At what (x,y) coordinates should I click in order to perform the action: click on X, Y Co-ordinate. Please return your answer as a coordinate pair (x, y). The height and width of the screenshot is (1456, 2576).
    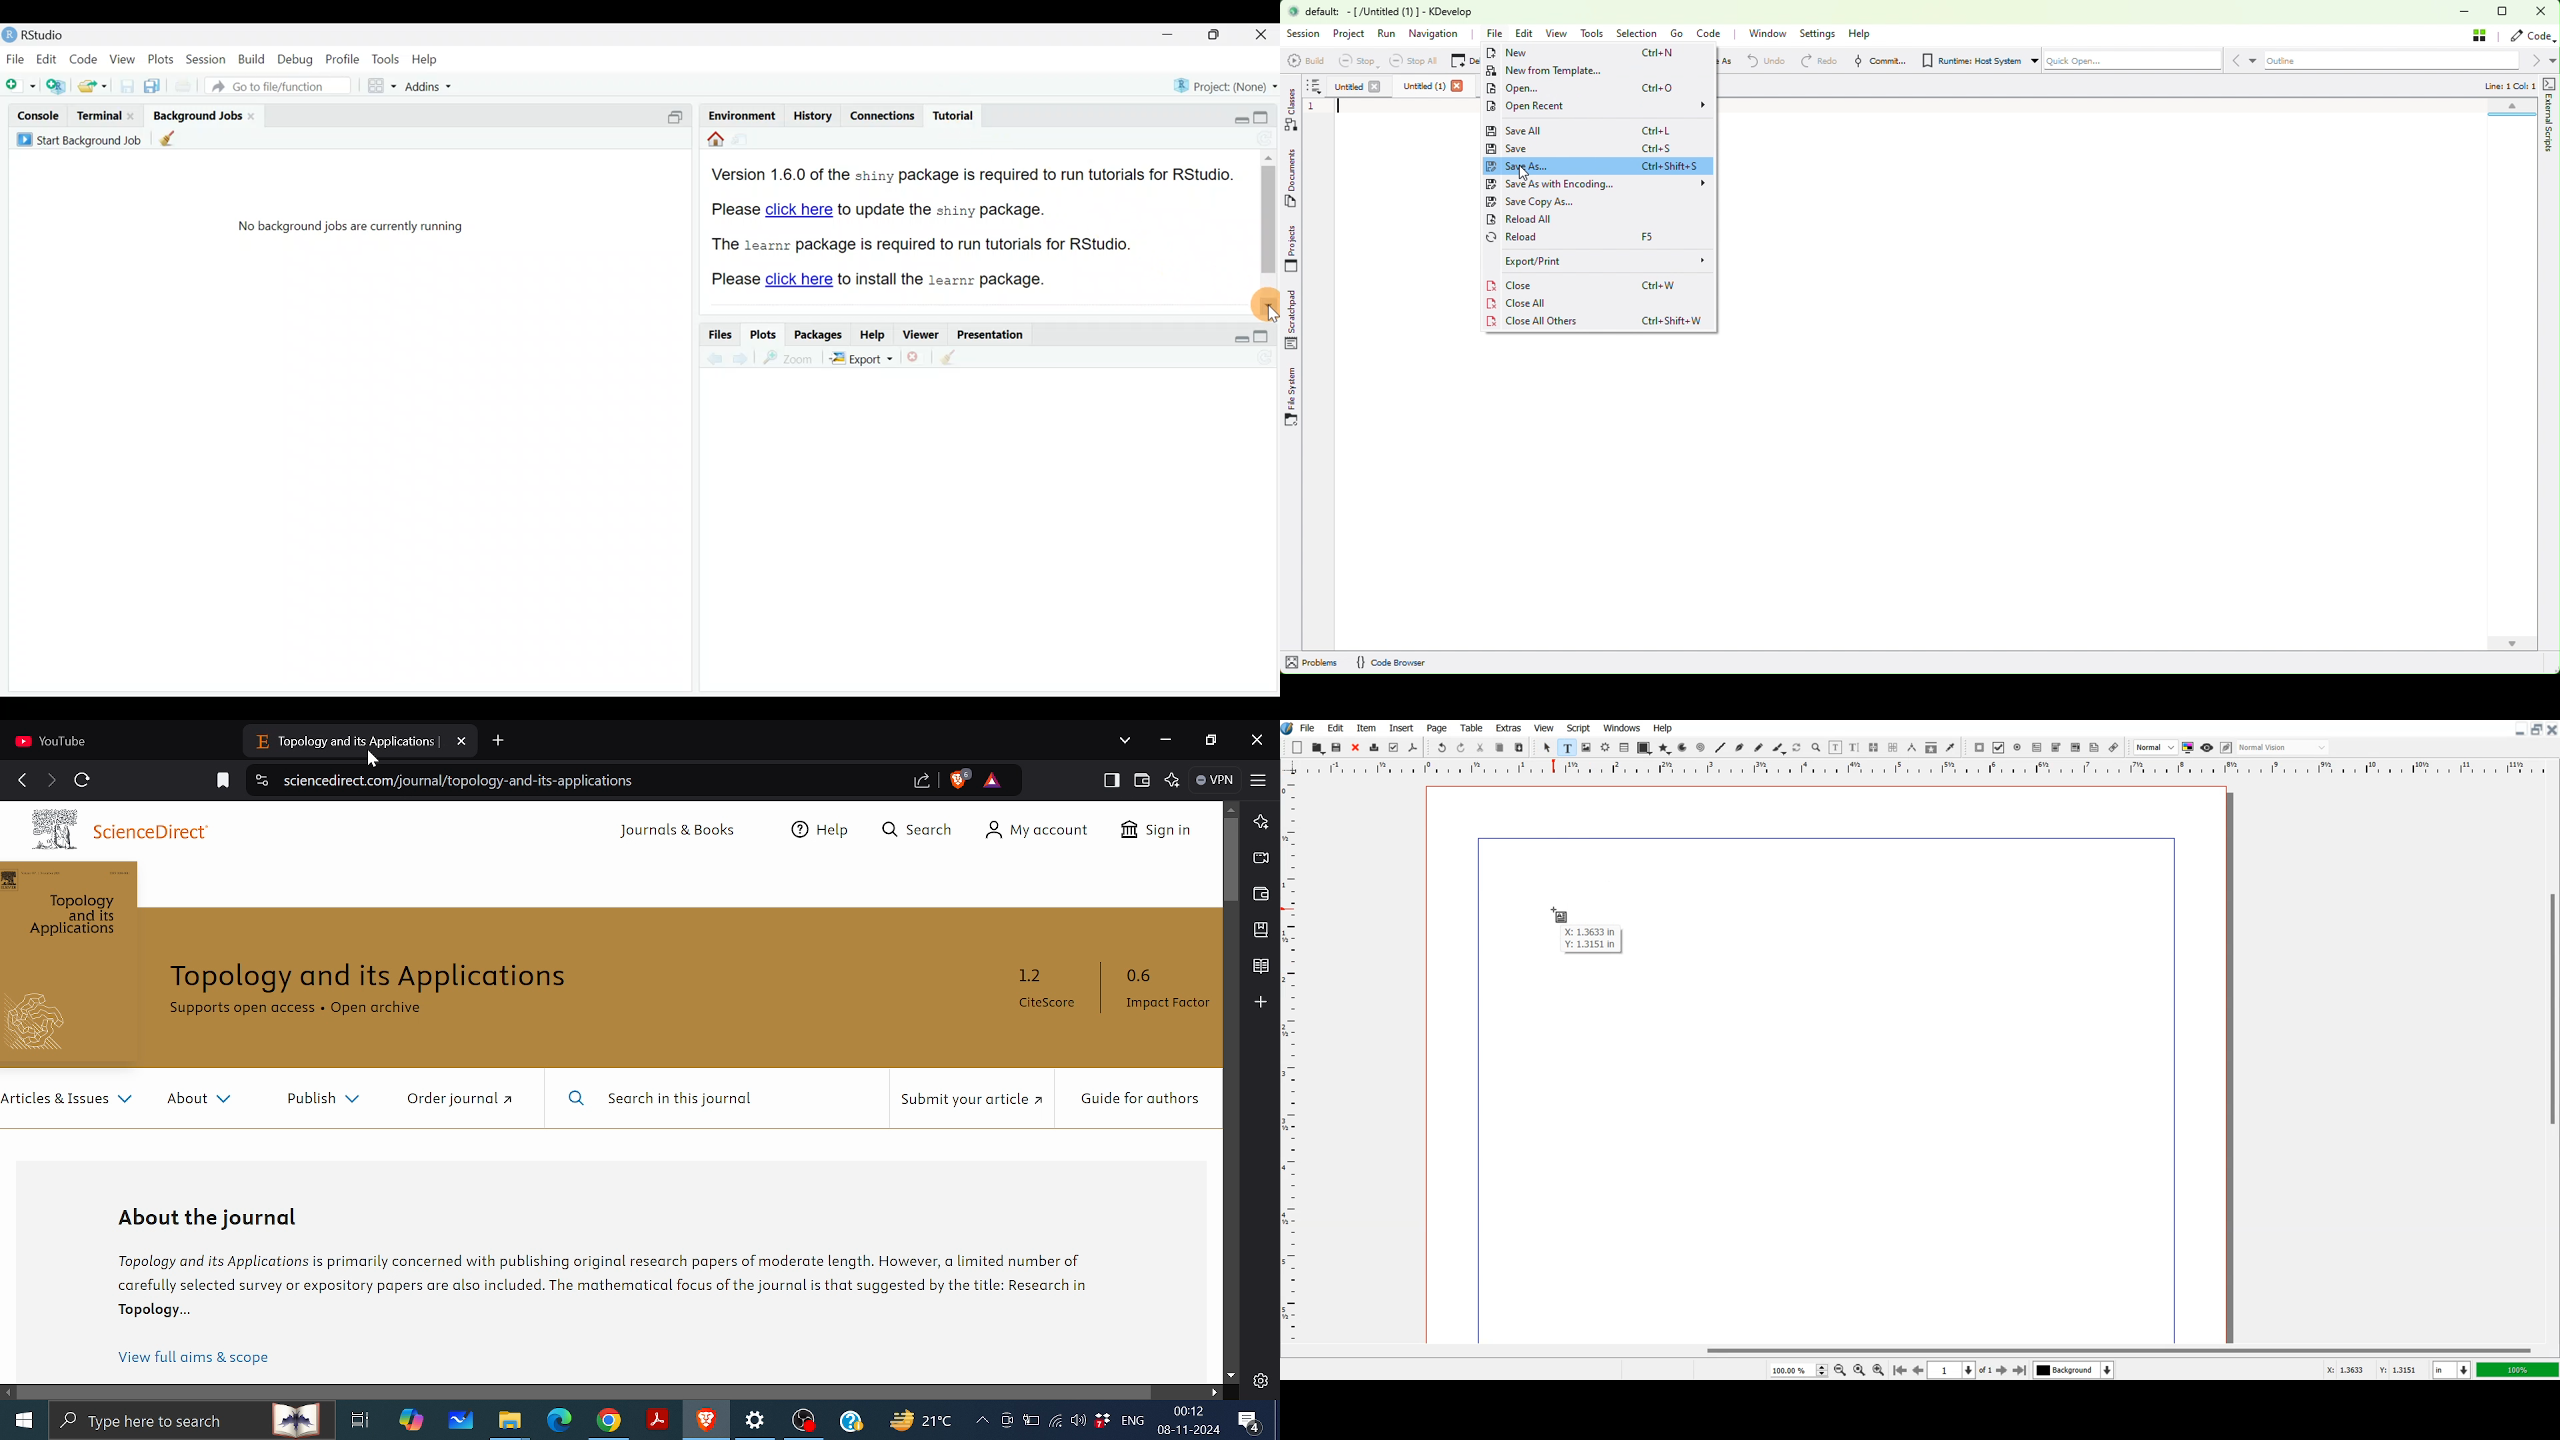
    Looking at the image, I should click on (2372, 1371).